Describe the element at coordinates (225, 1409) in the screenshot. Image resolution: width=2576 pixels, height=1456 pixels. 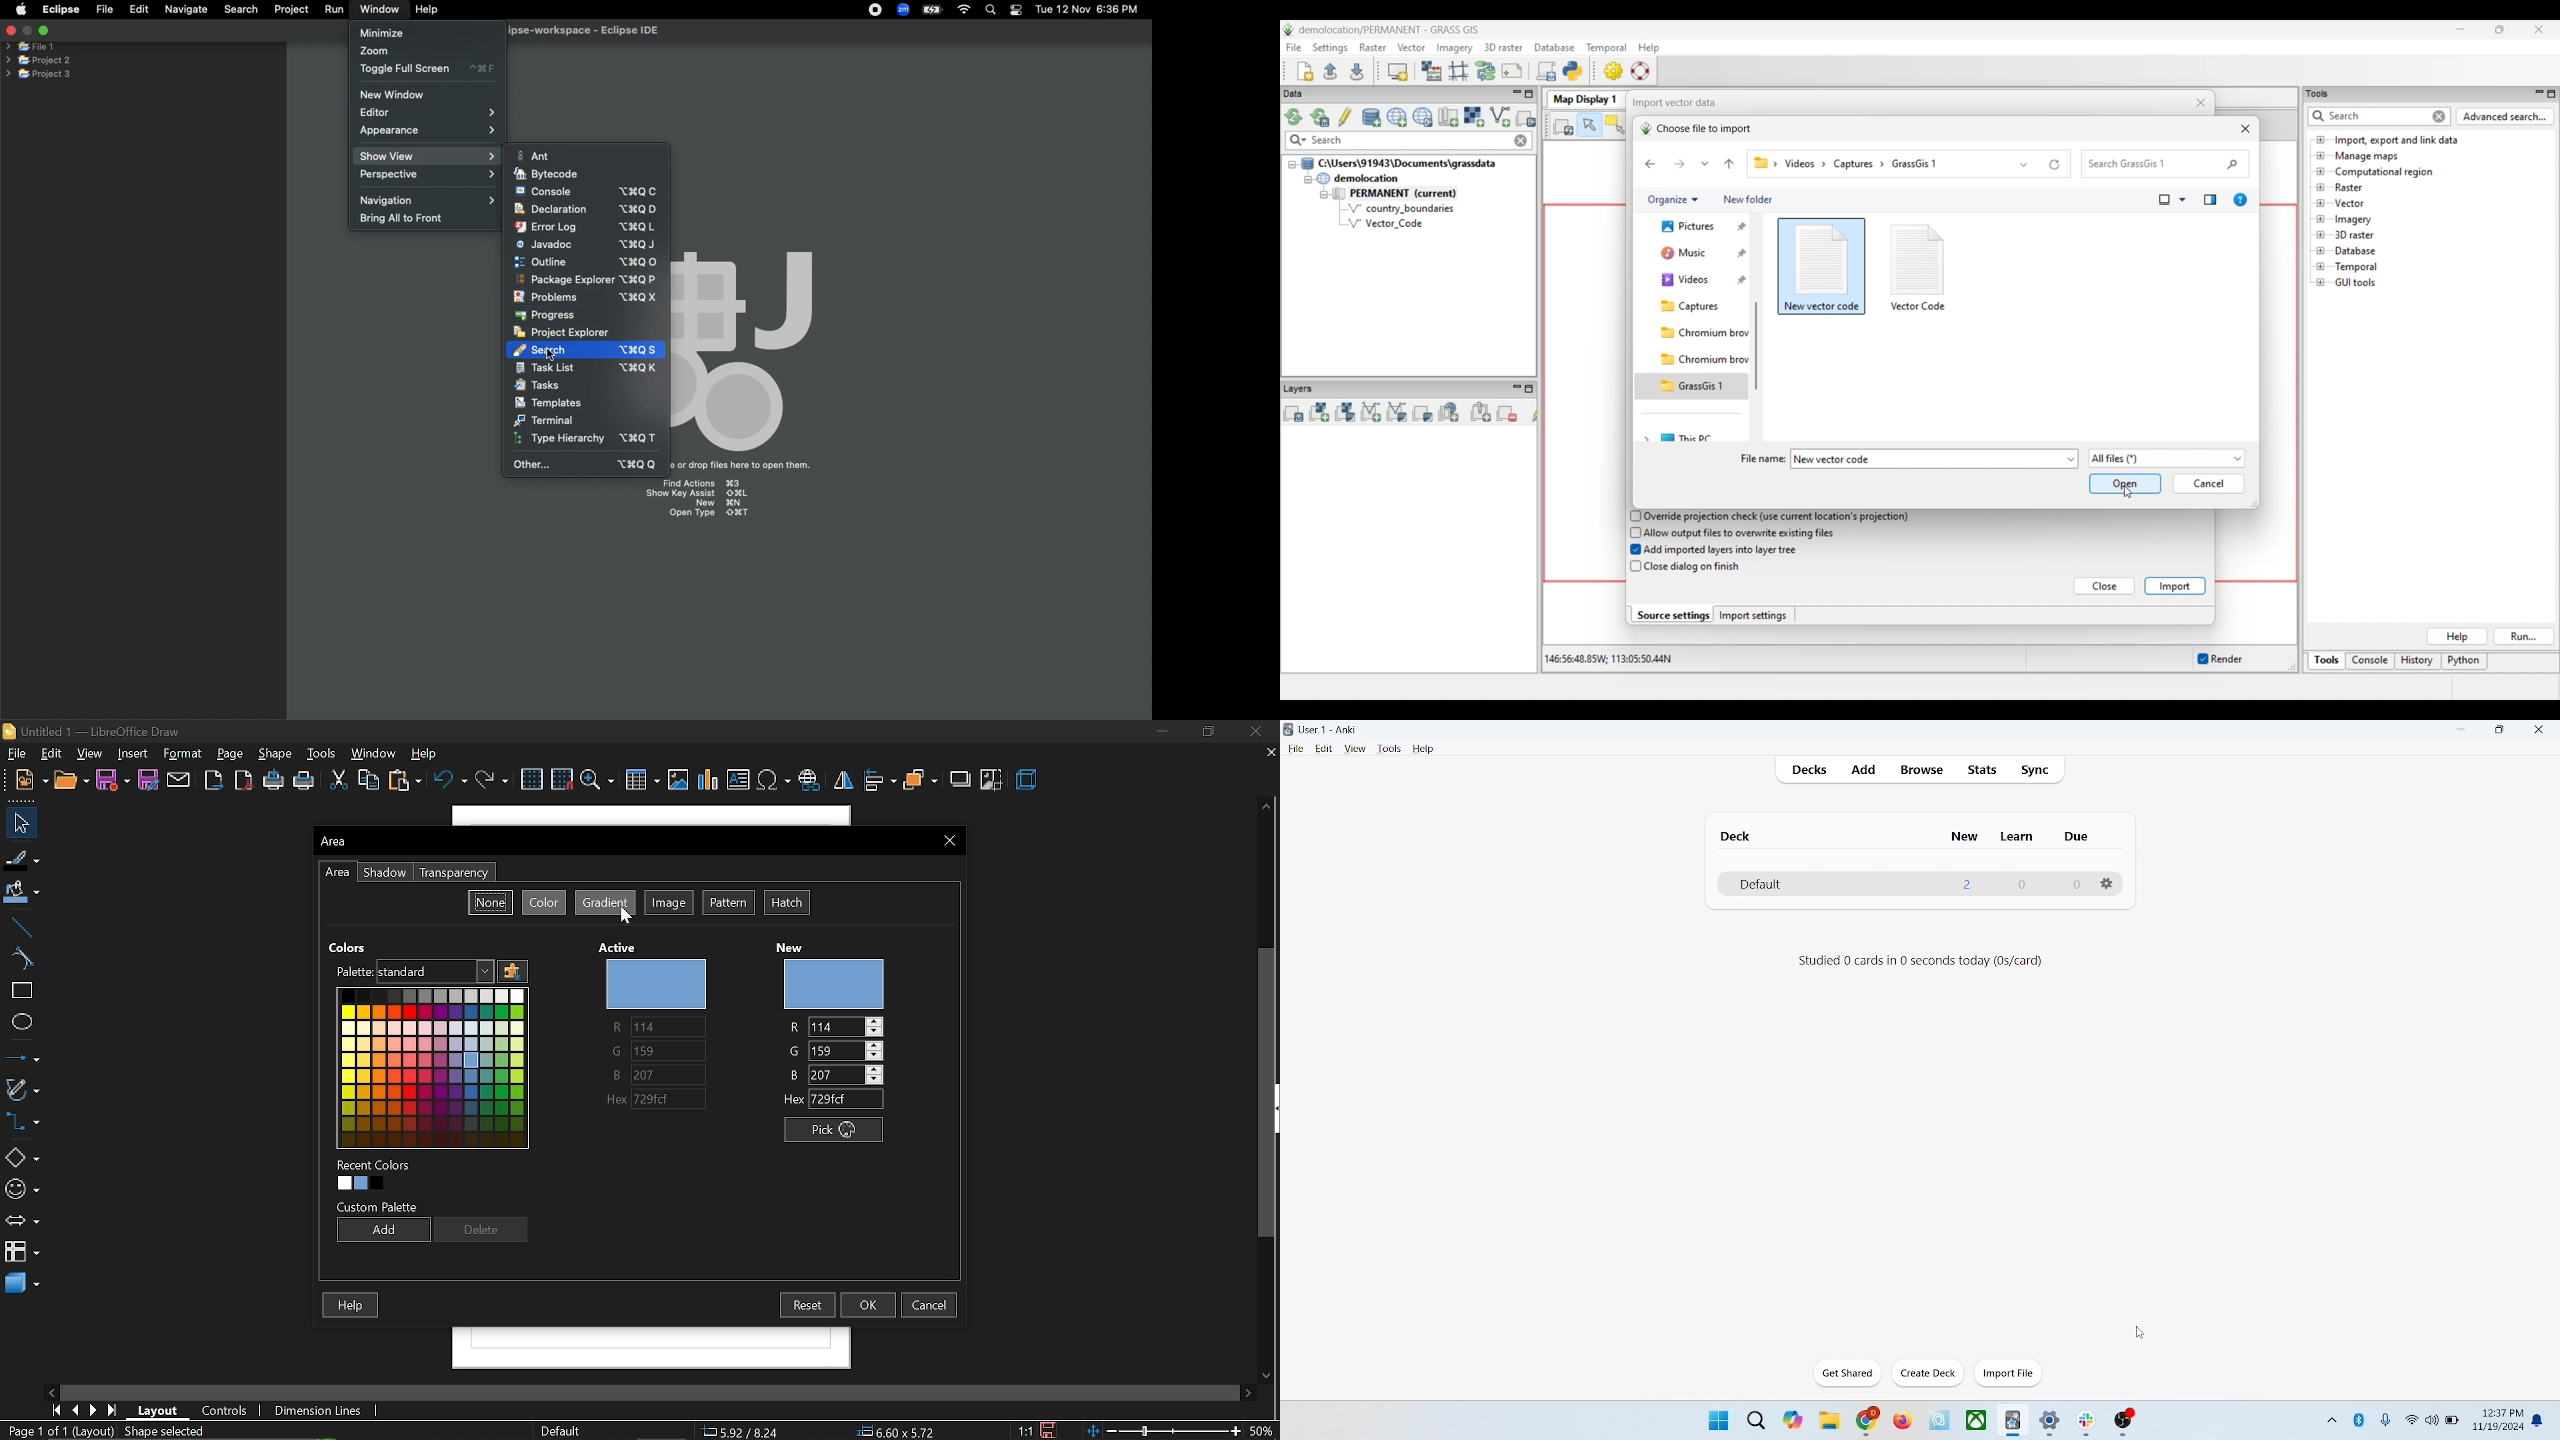
I see `controls` at that location.